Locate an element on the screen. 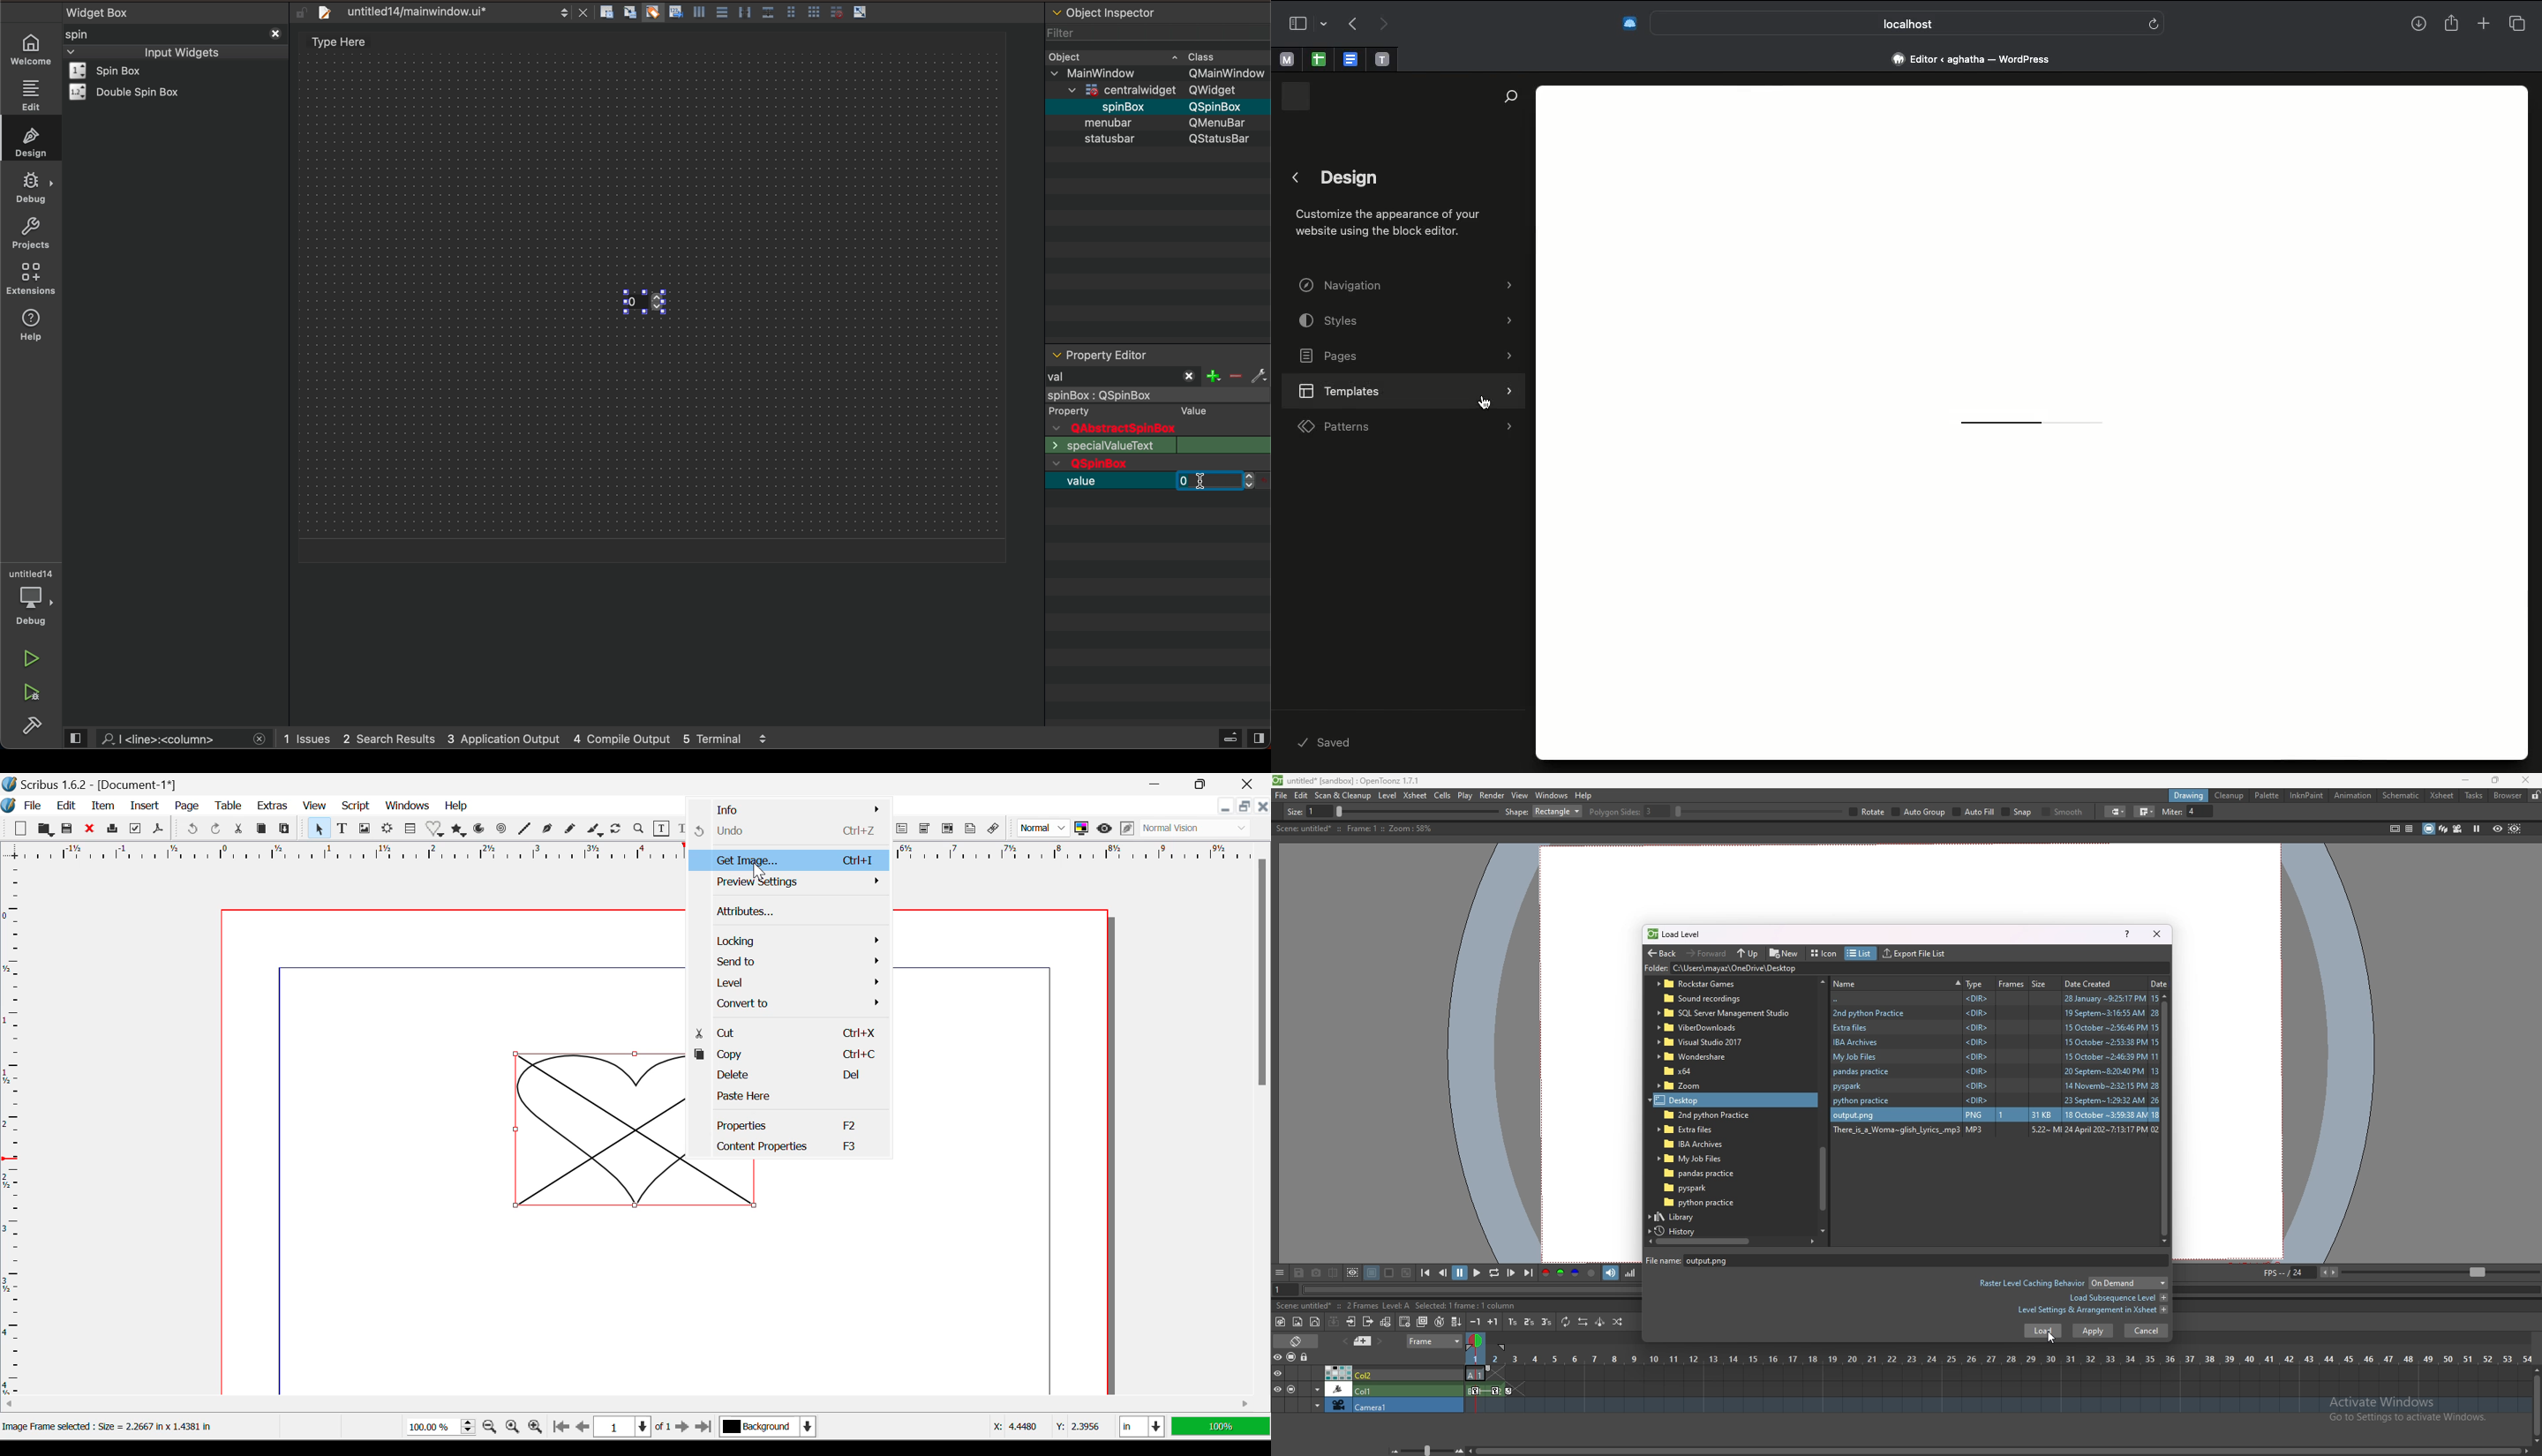  xsheet is located at coordinates (2442, 796).